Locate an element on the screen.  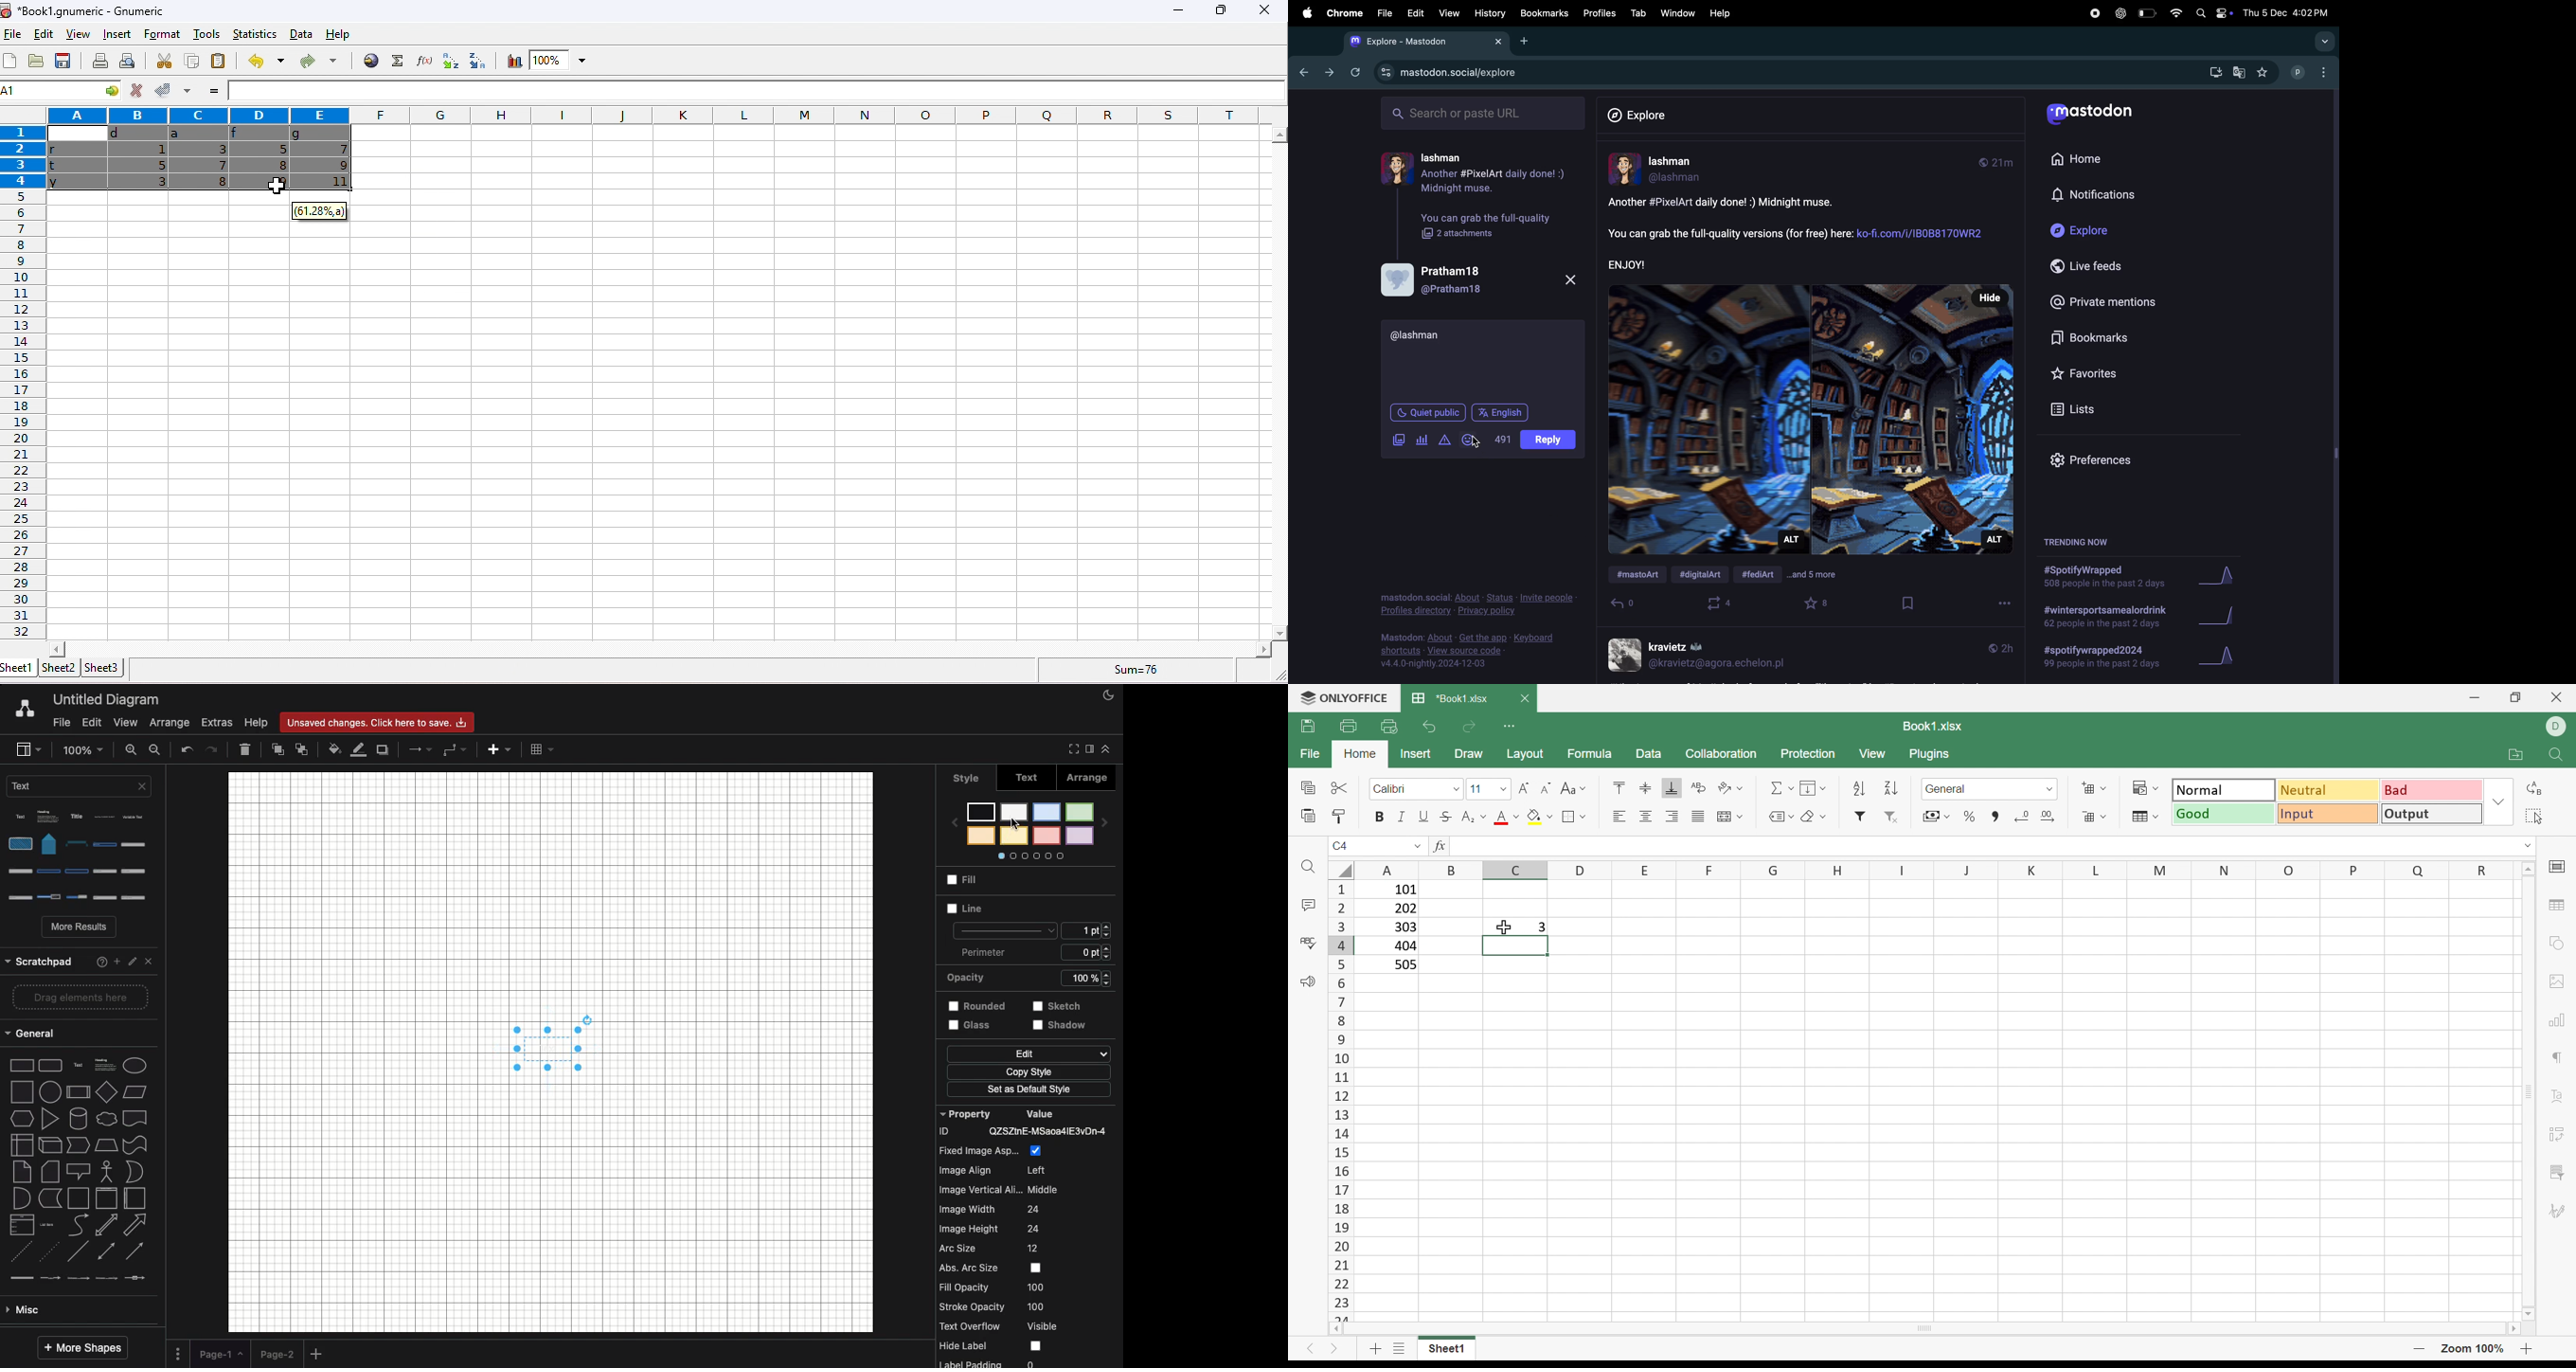
search url is located at coordinates (1483, 114).